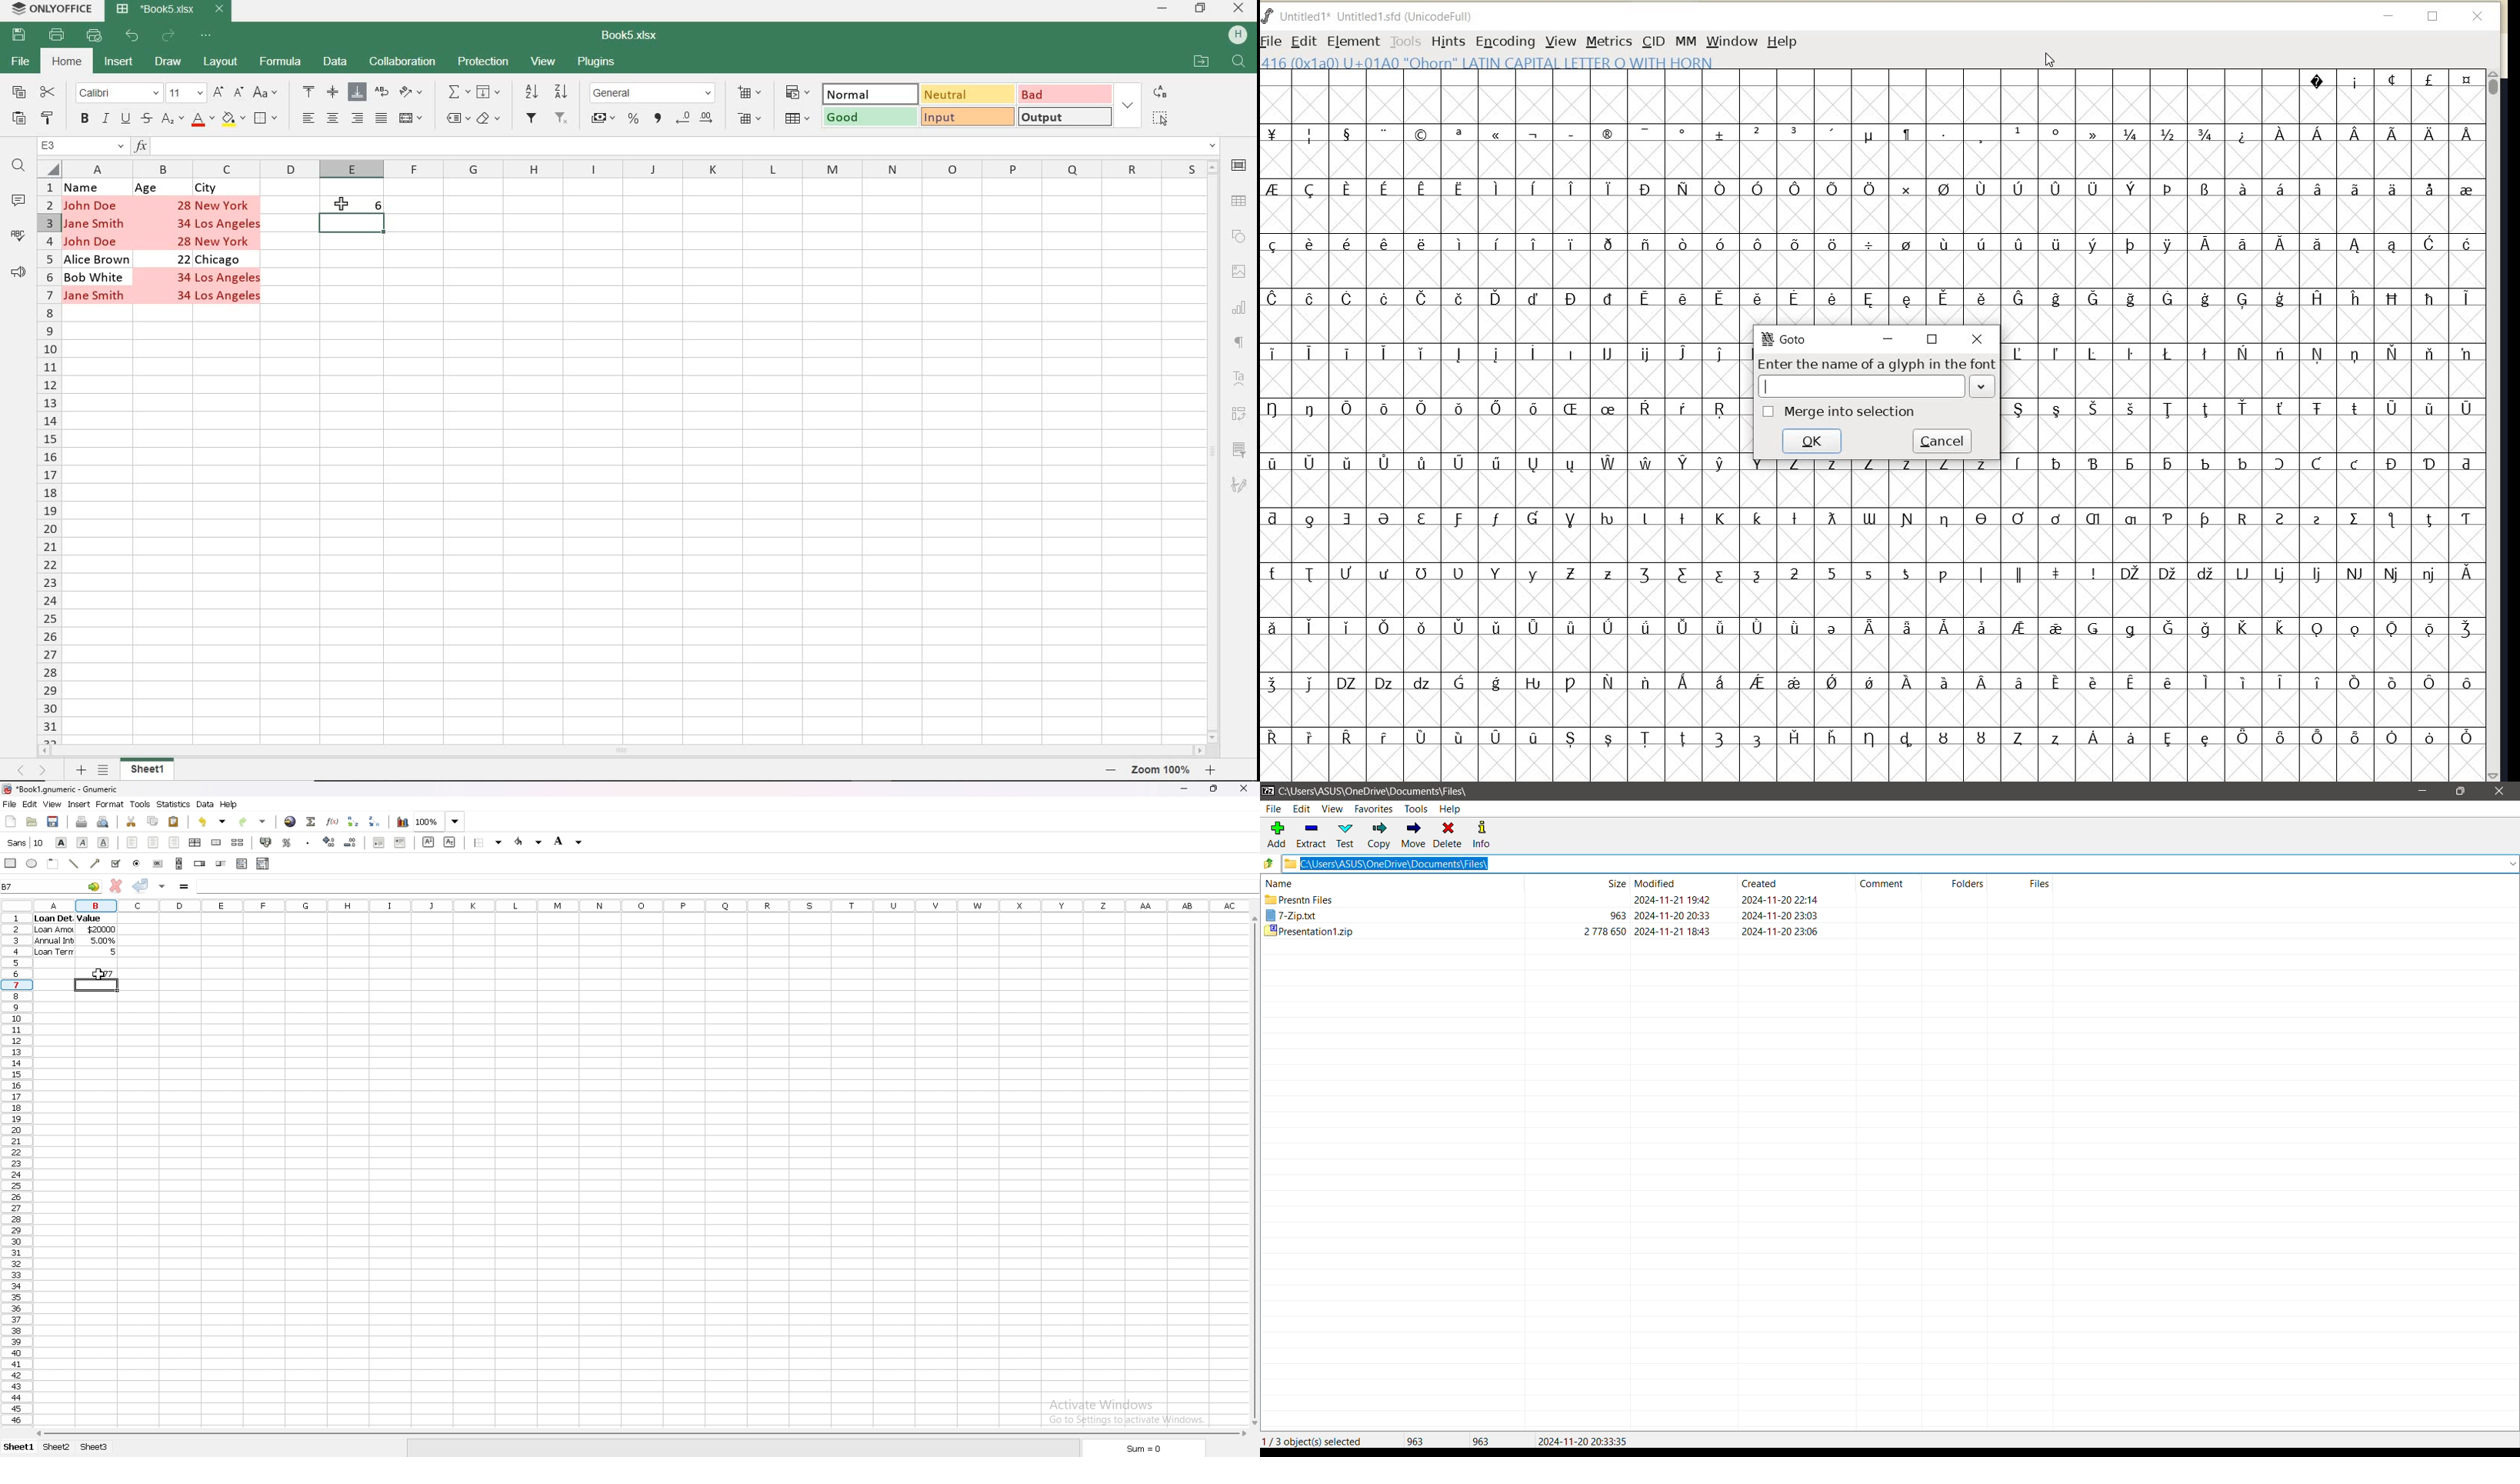 The height and width of the screenshot is (1484, 2520). Describe the element at coordinates (84, 187) in the screenshot. I see `Name` at that location.